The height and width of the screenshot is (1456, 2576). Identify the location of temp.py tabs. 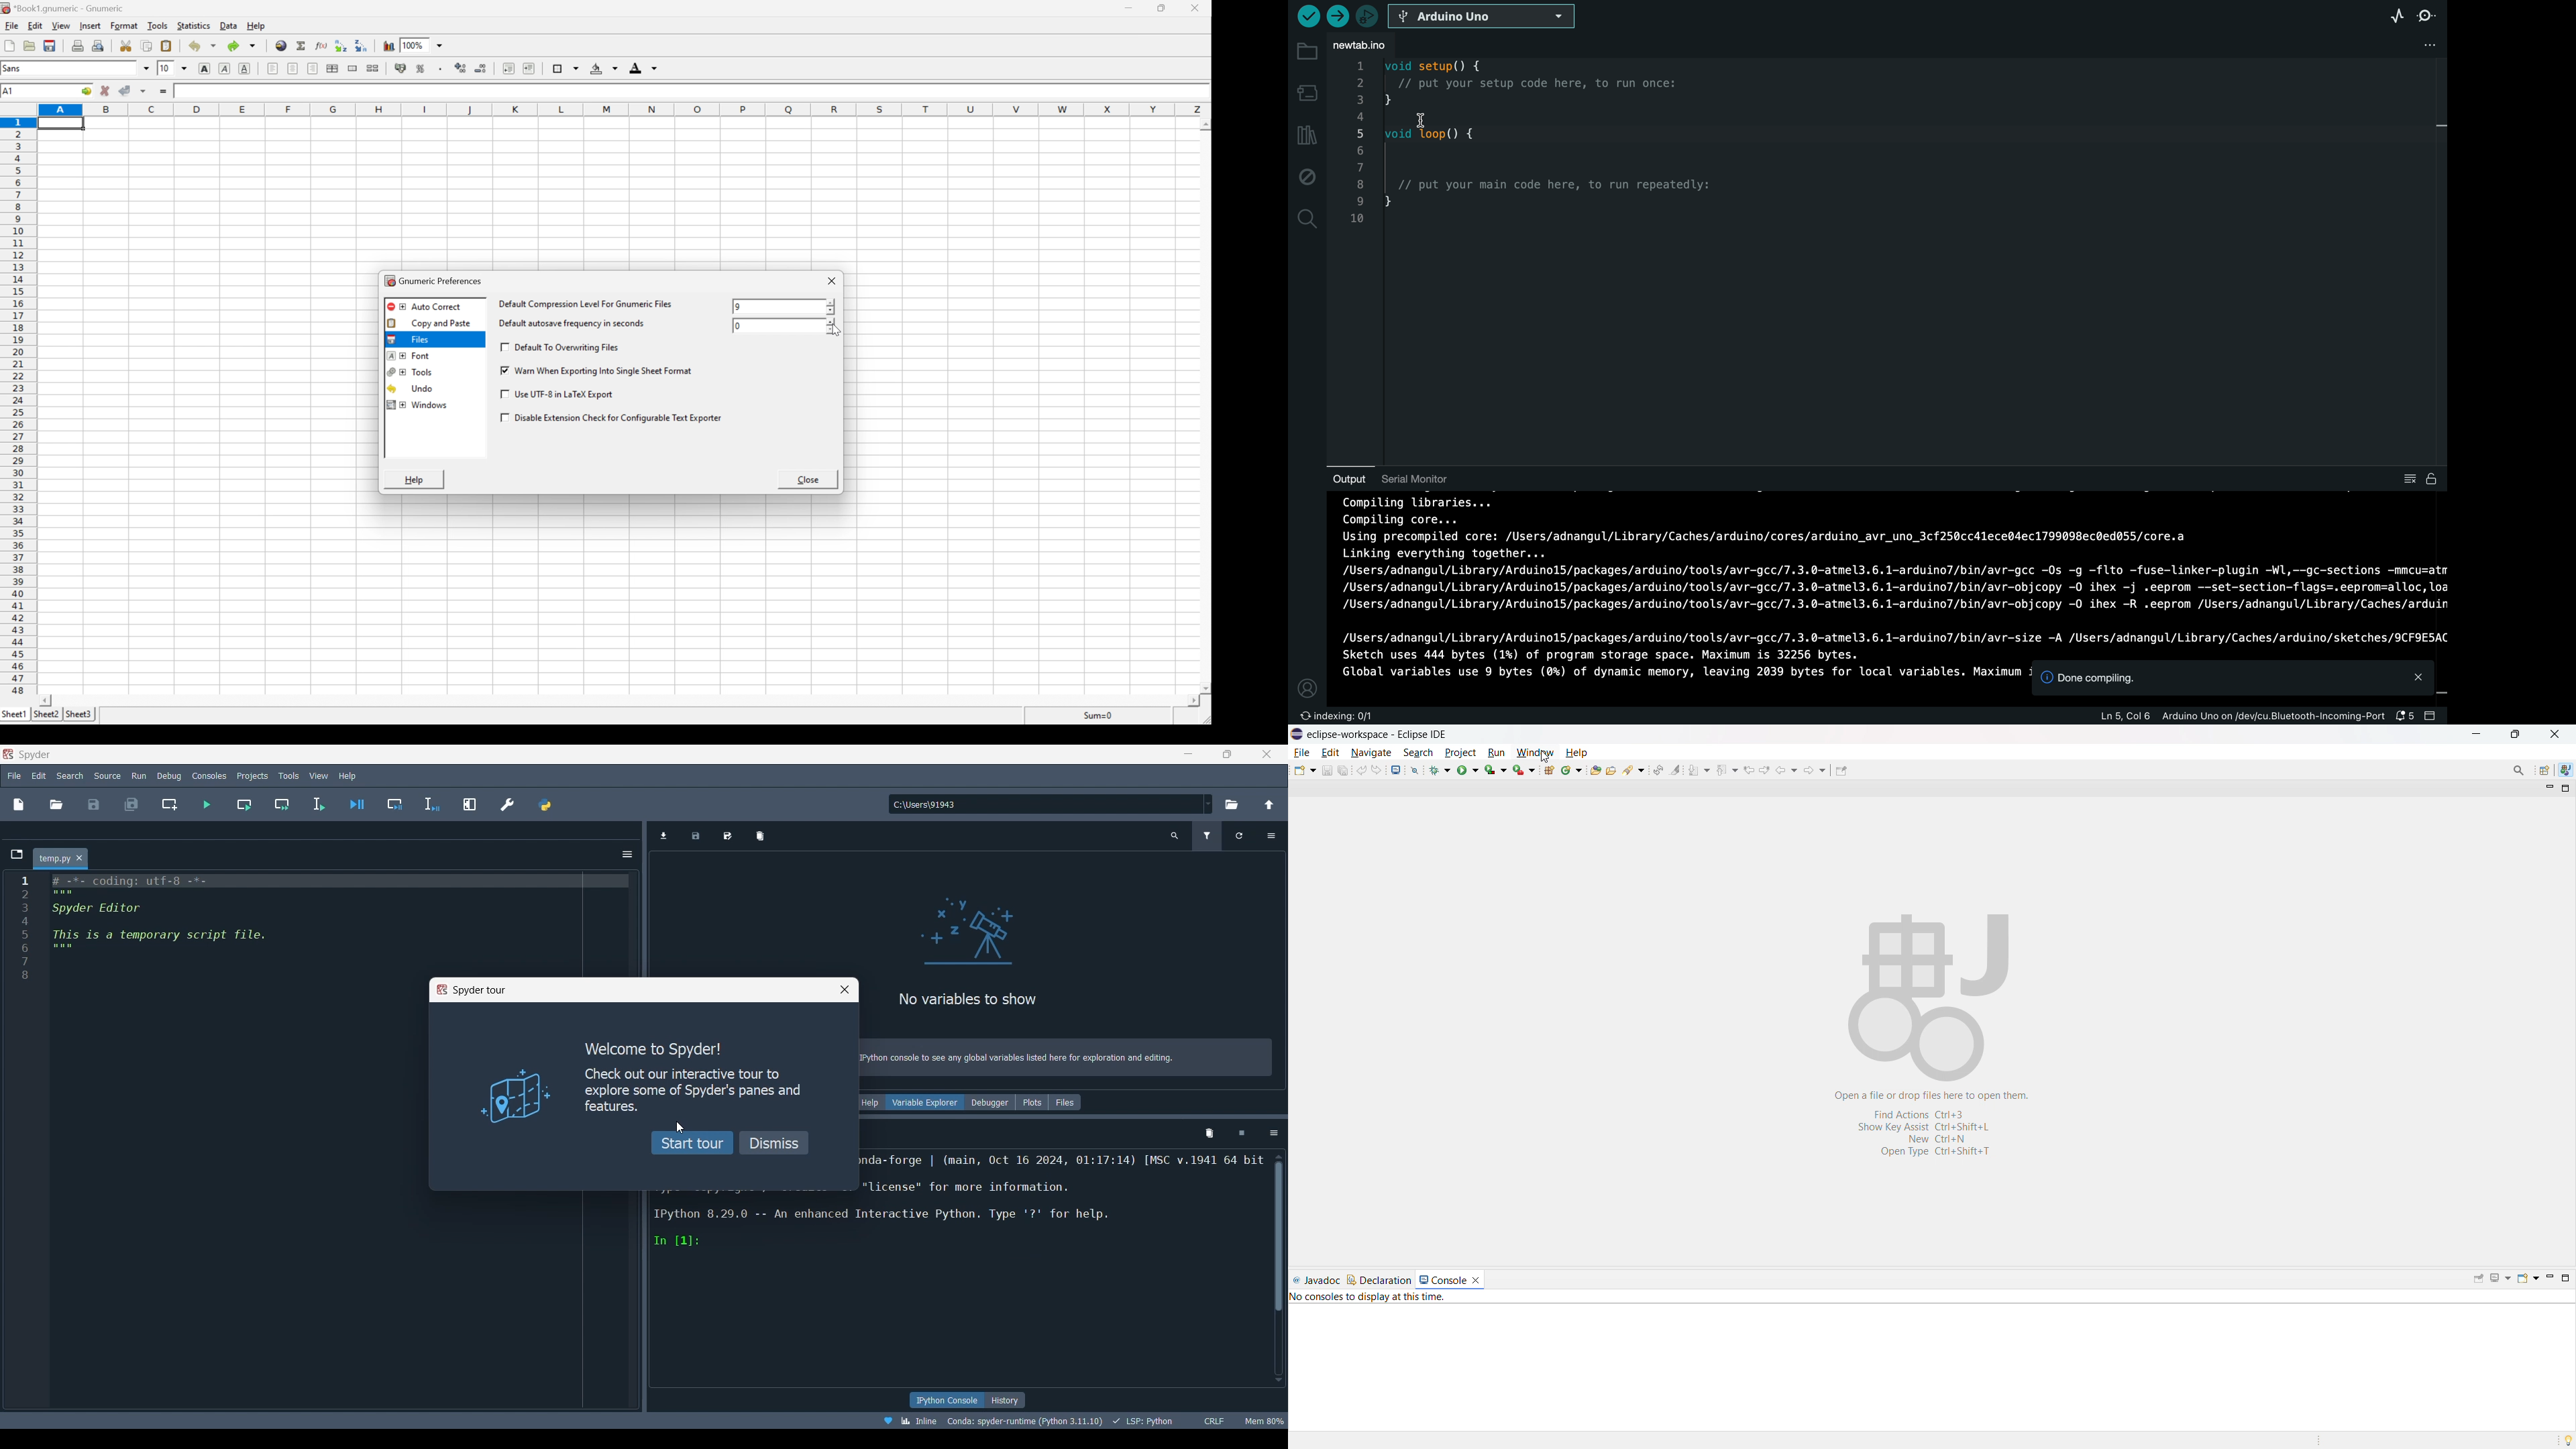
(62, 857).